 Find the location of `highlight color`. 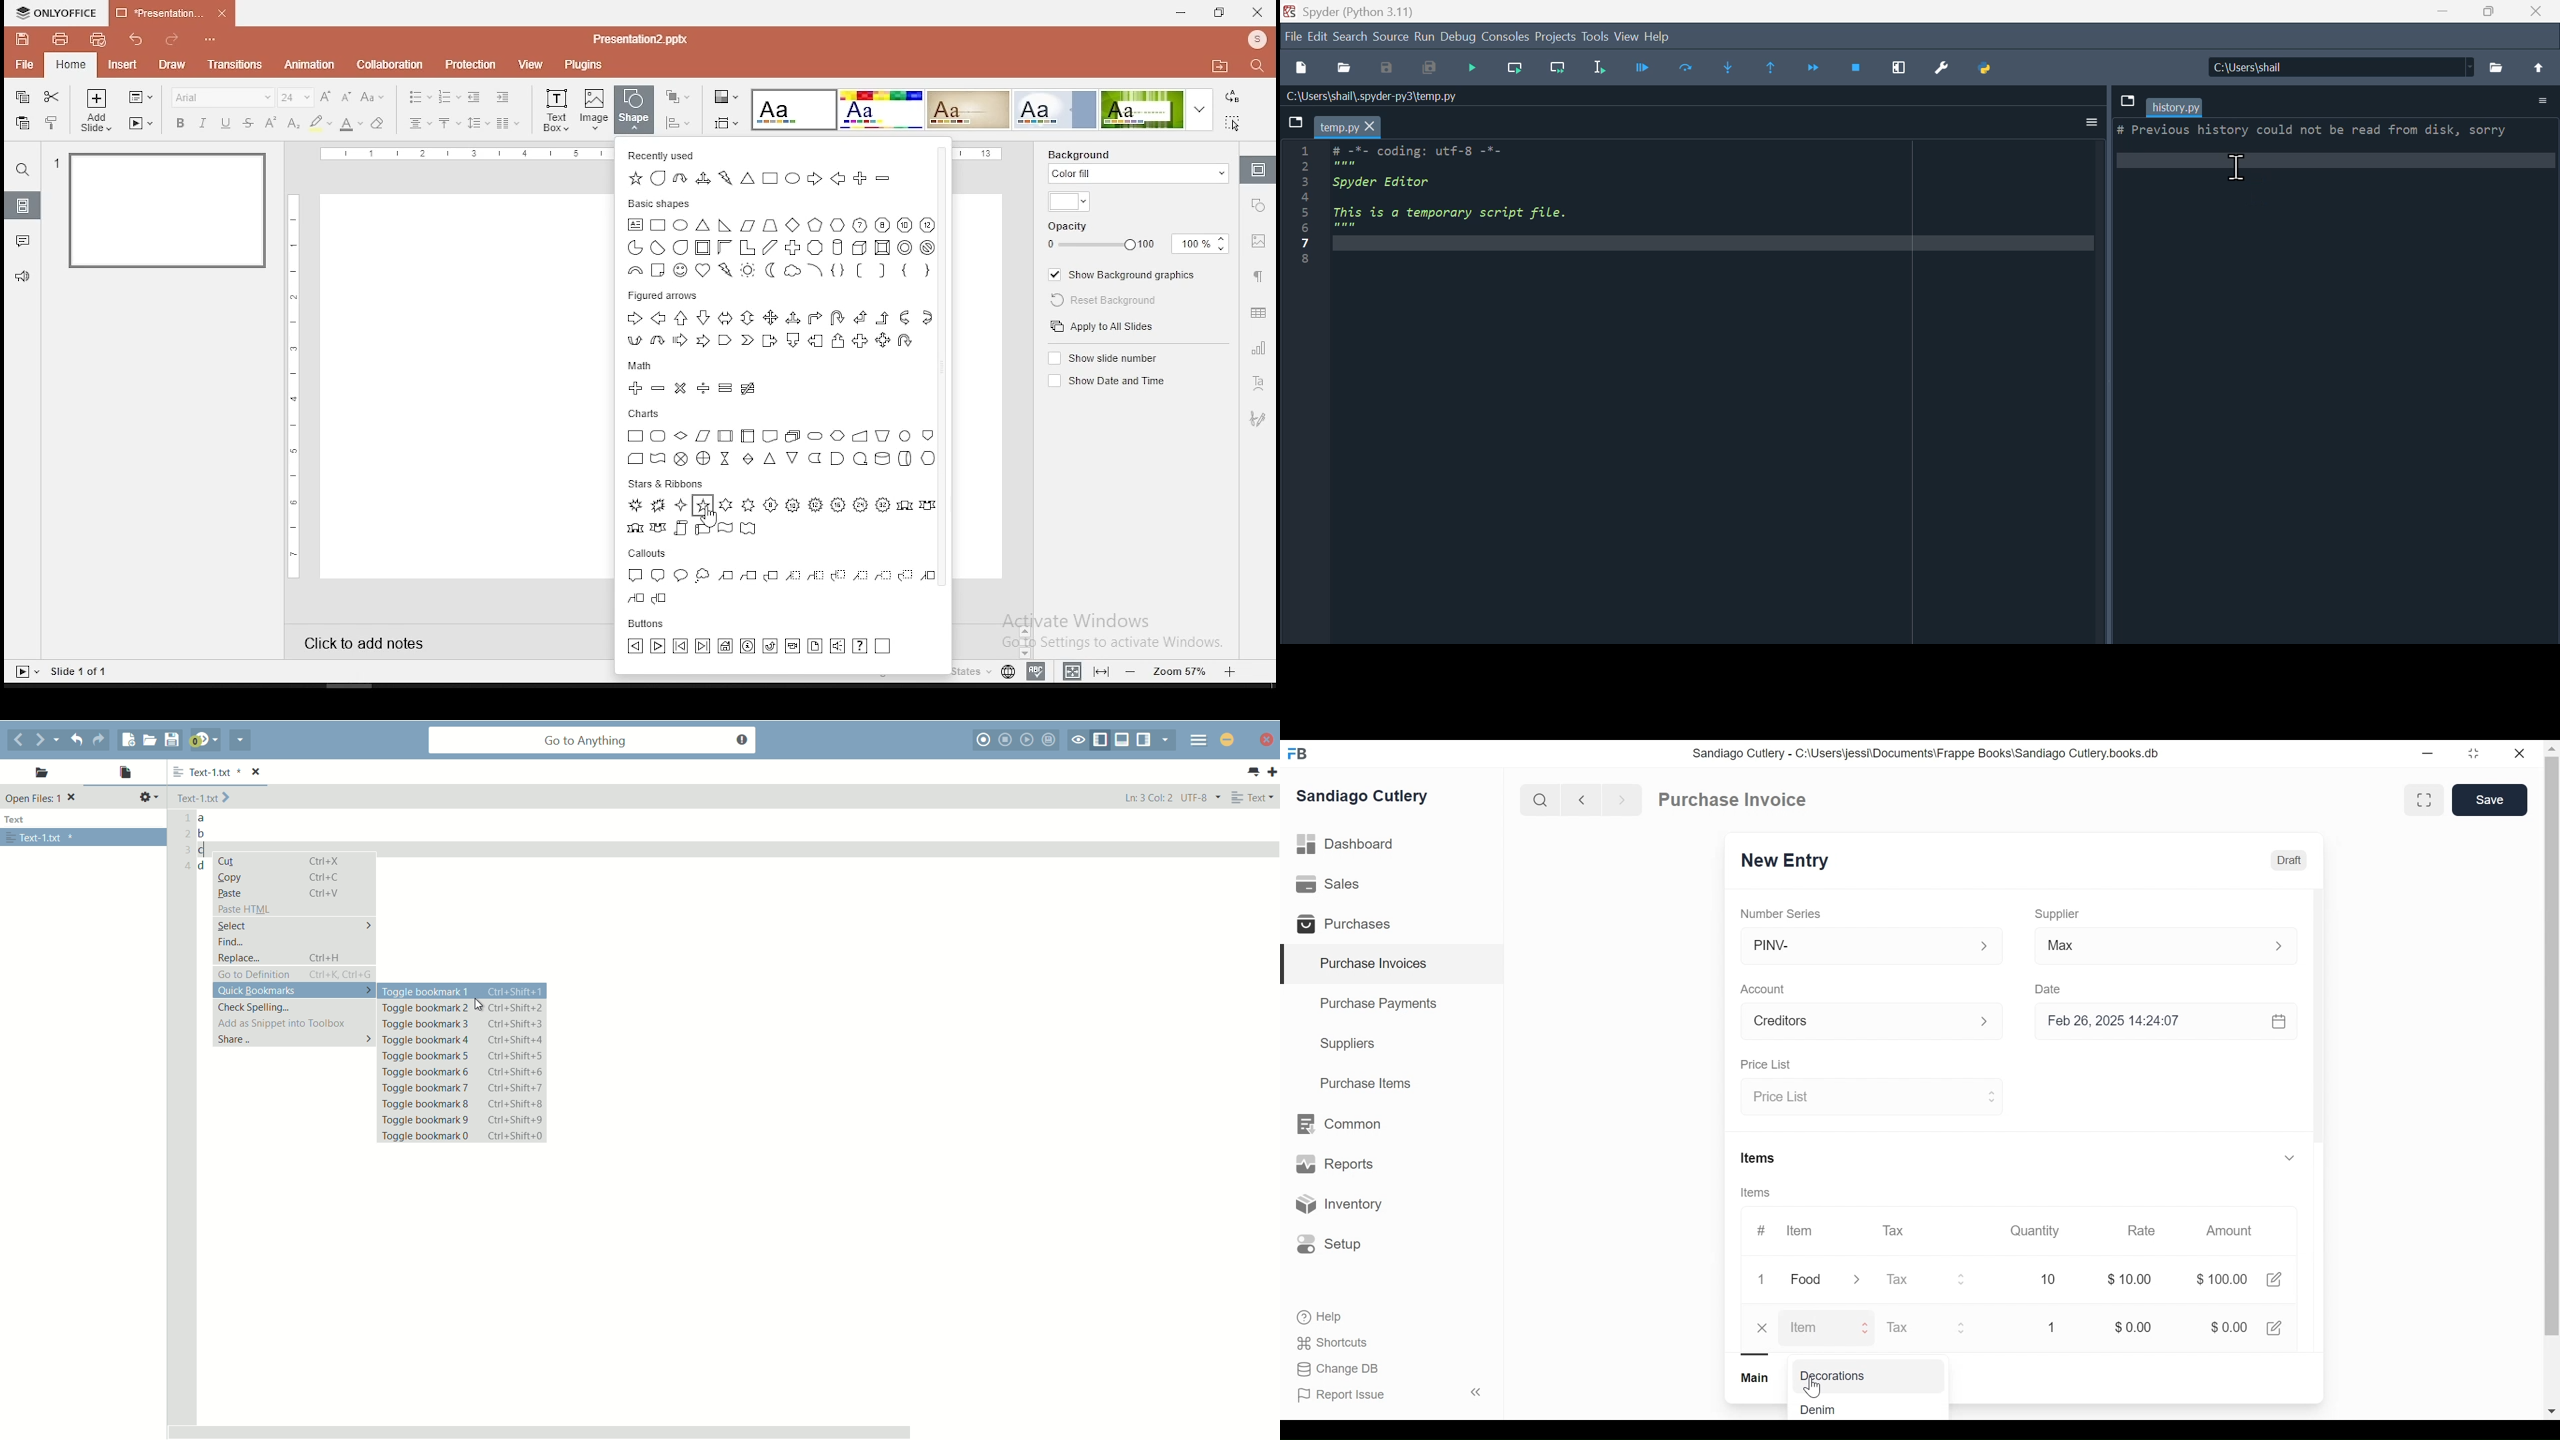

highlight color is located at coordinates (320, 124).